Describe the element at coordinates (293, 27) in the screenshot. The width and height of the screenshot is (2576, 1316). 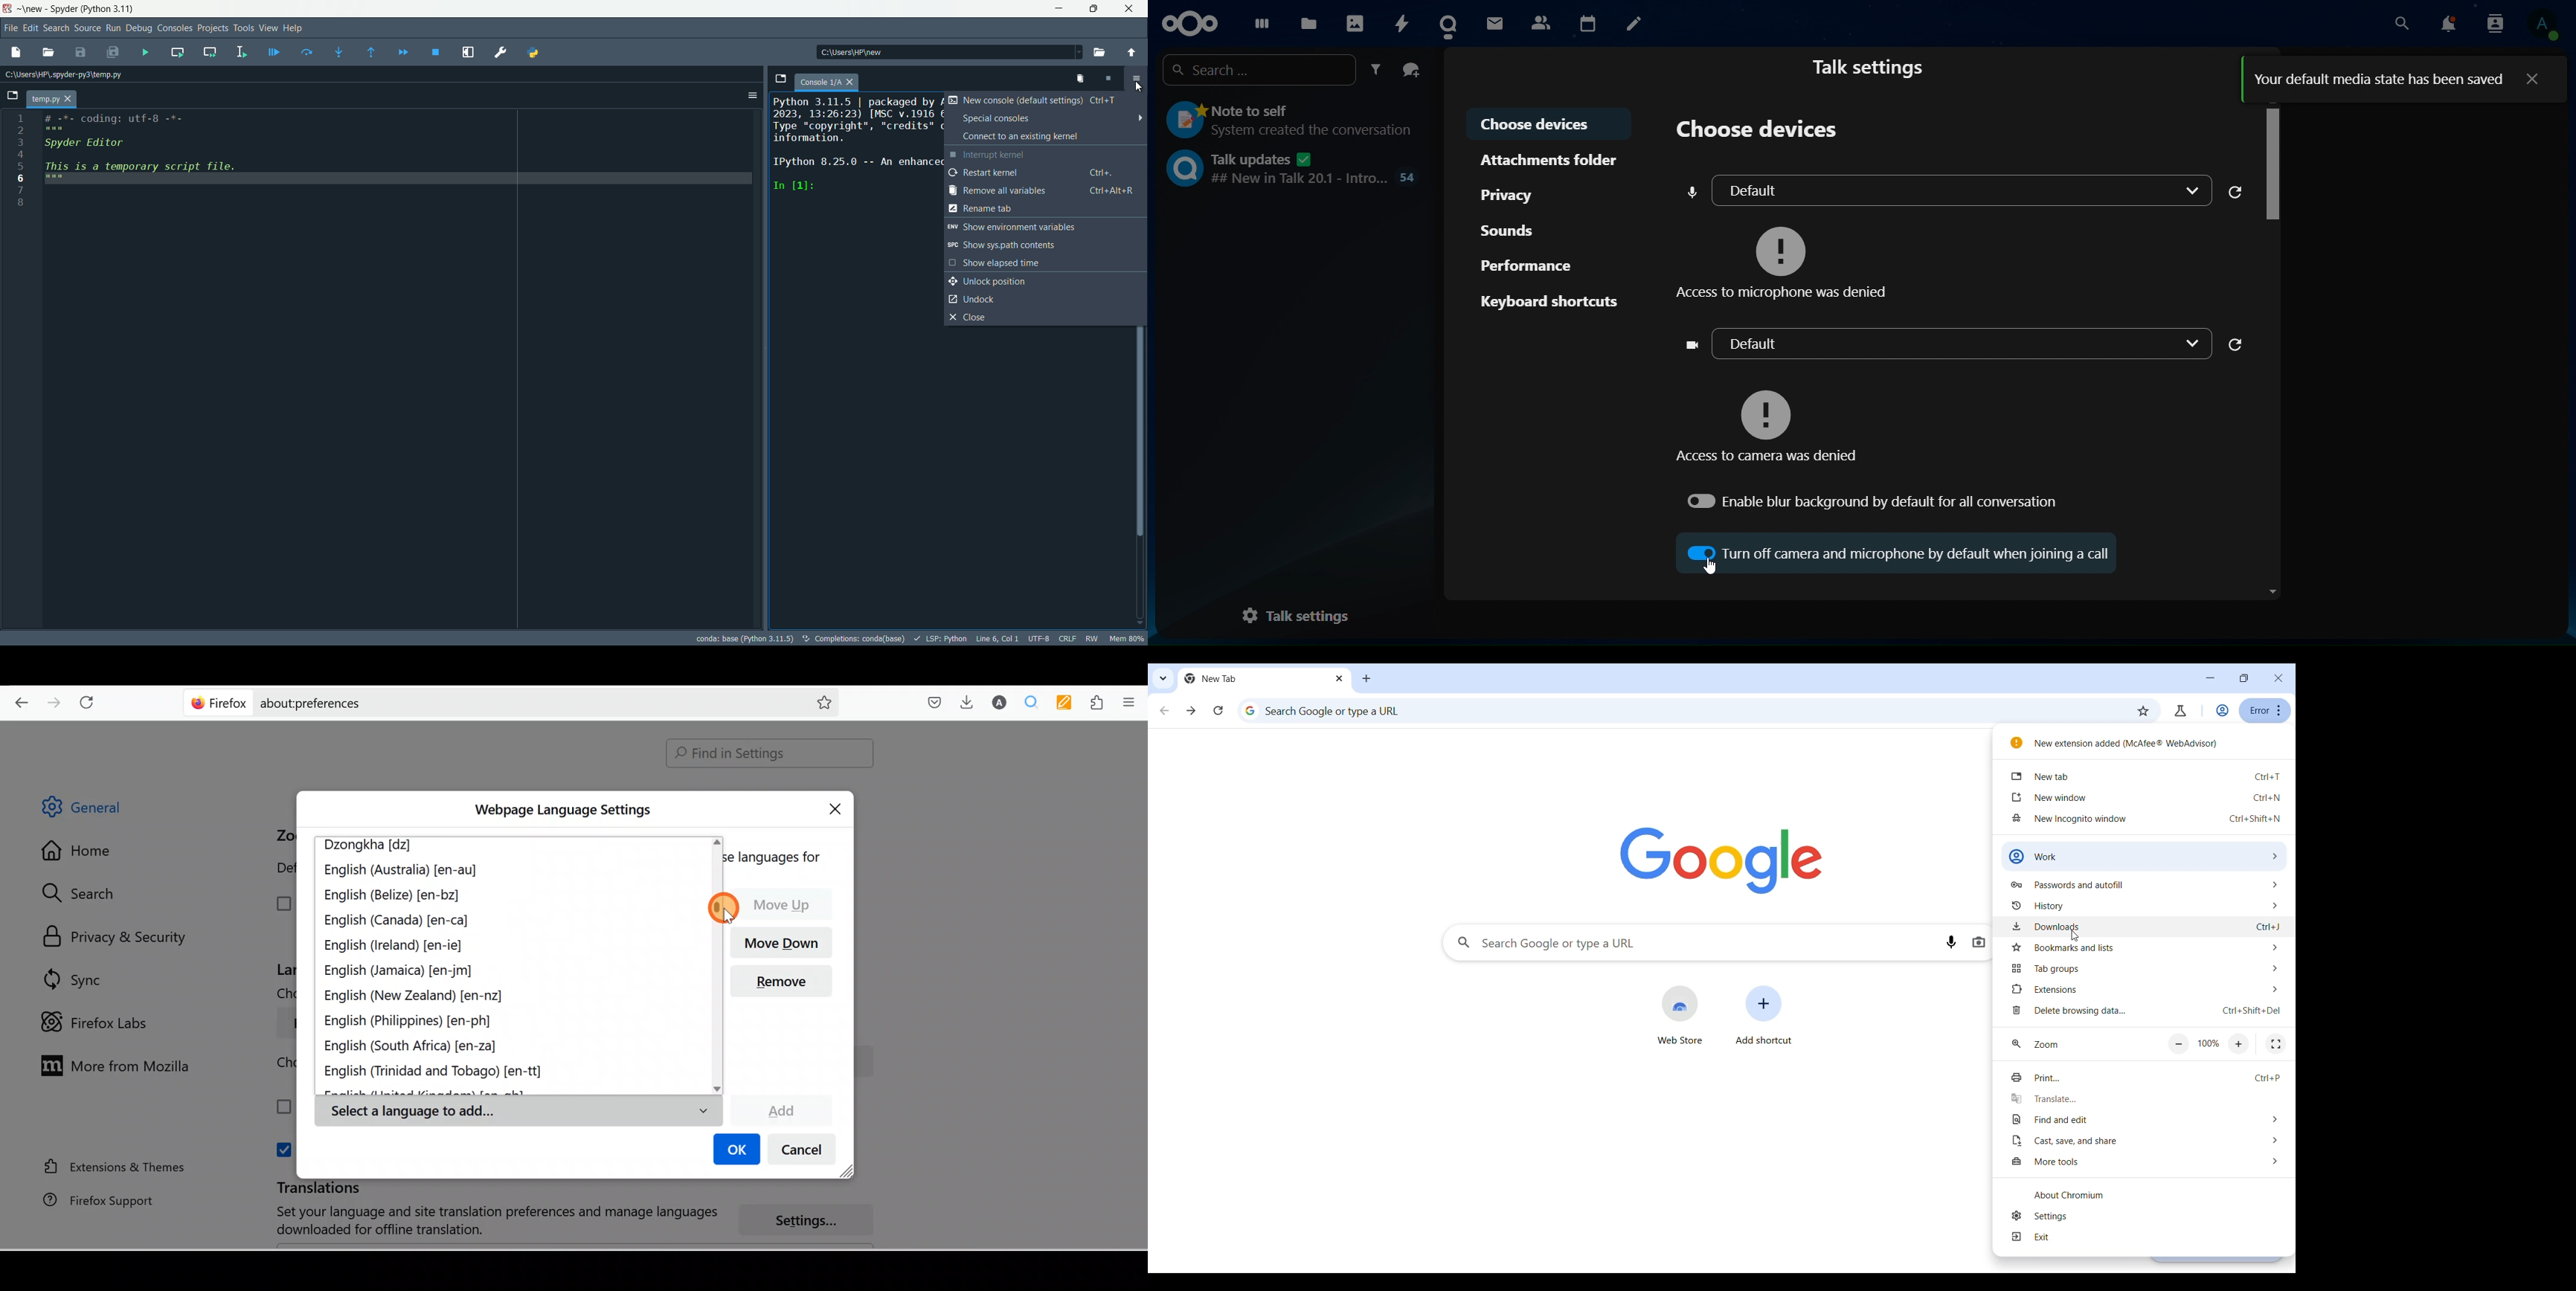
I see `help menu` at that location.